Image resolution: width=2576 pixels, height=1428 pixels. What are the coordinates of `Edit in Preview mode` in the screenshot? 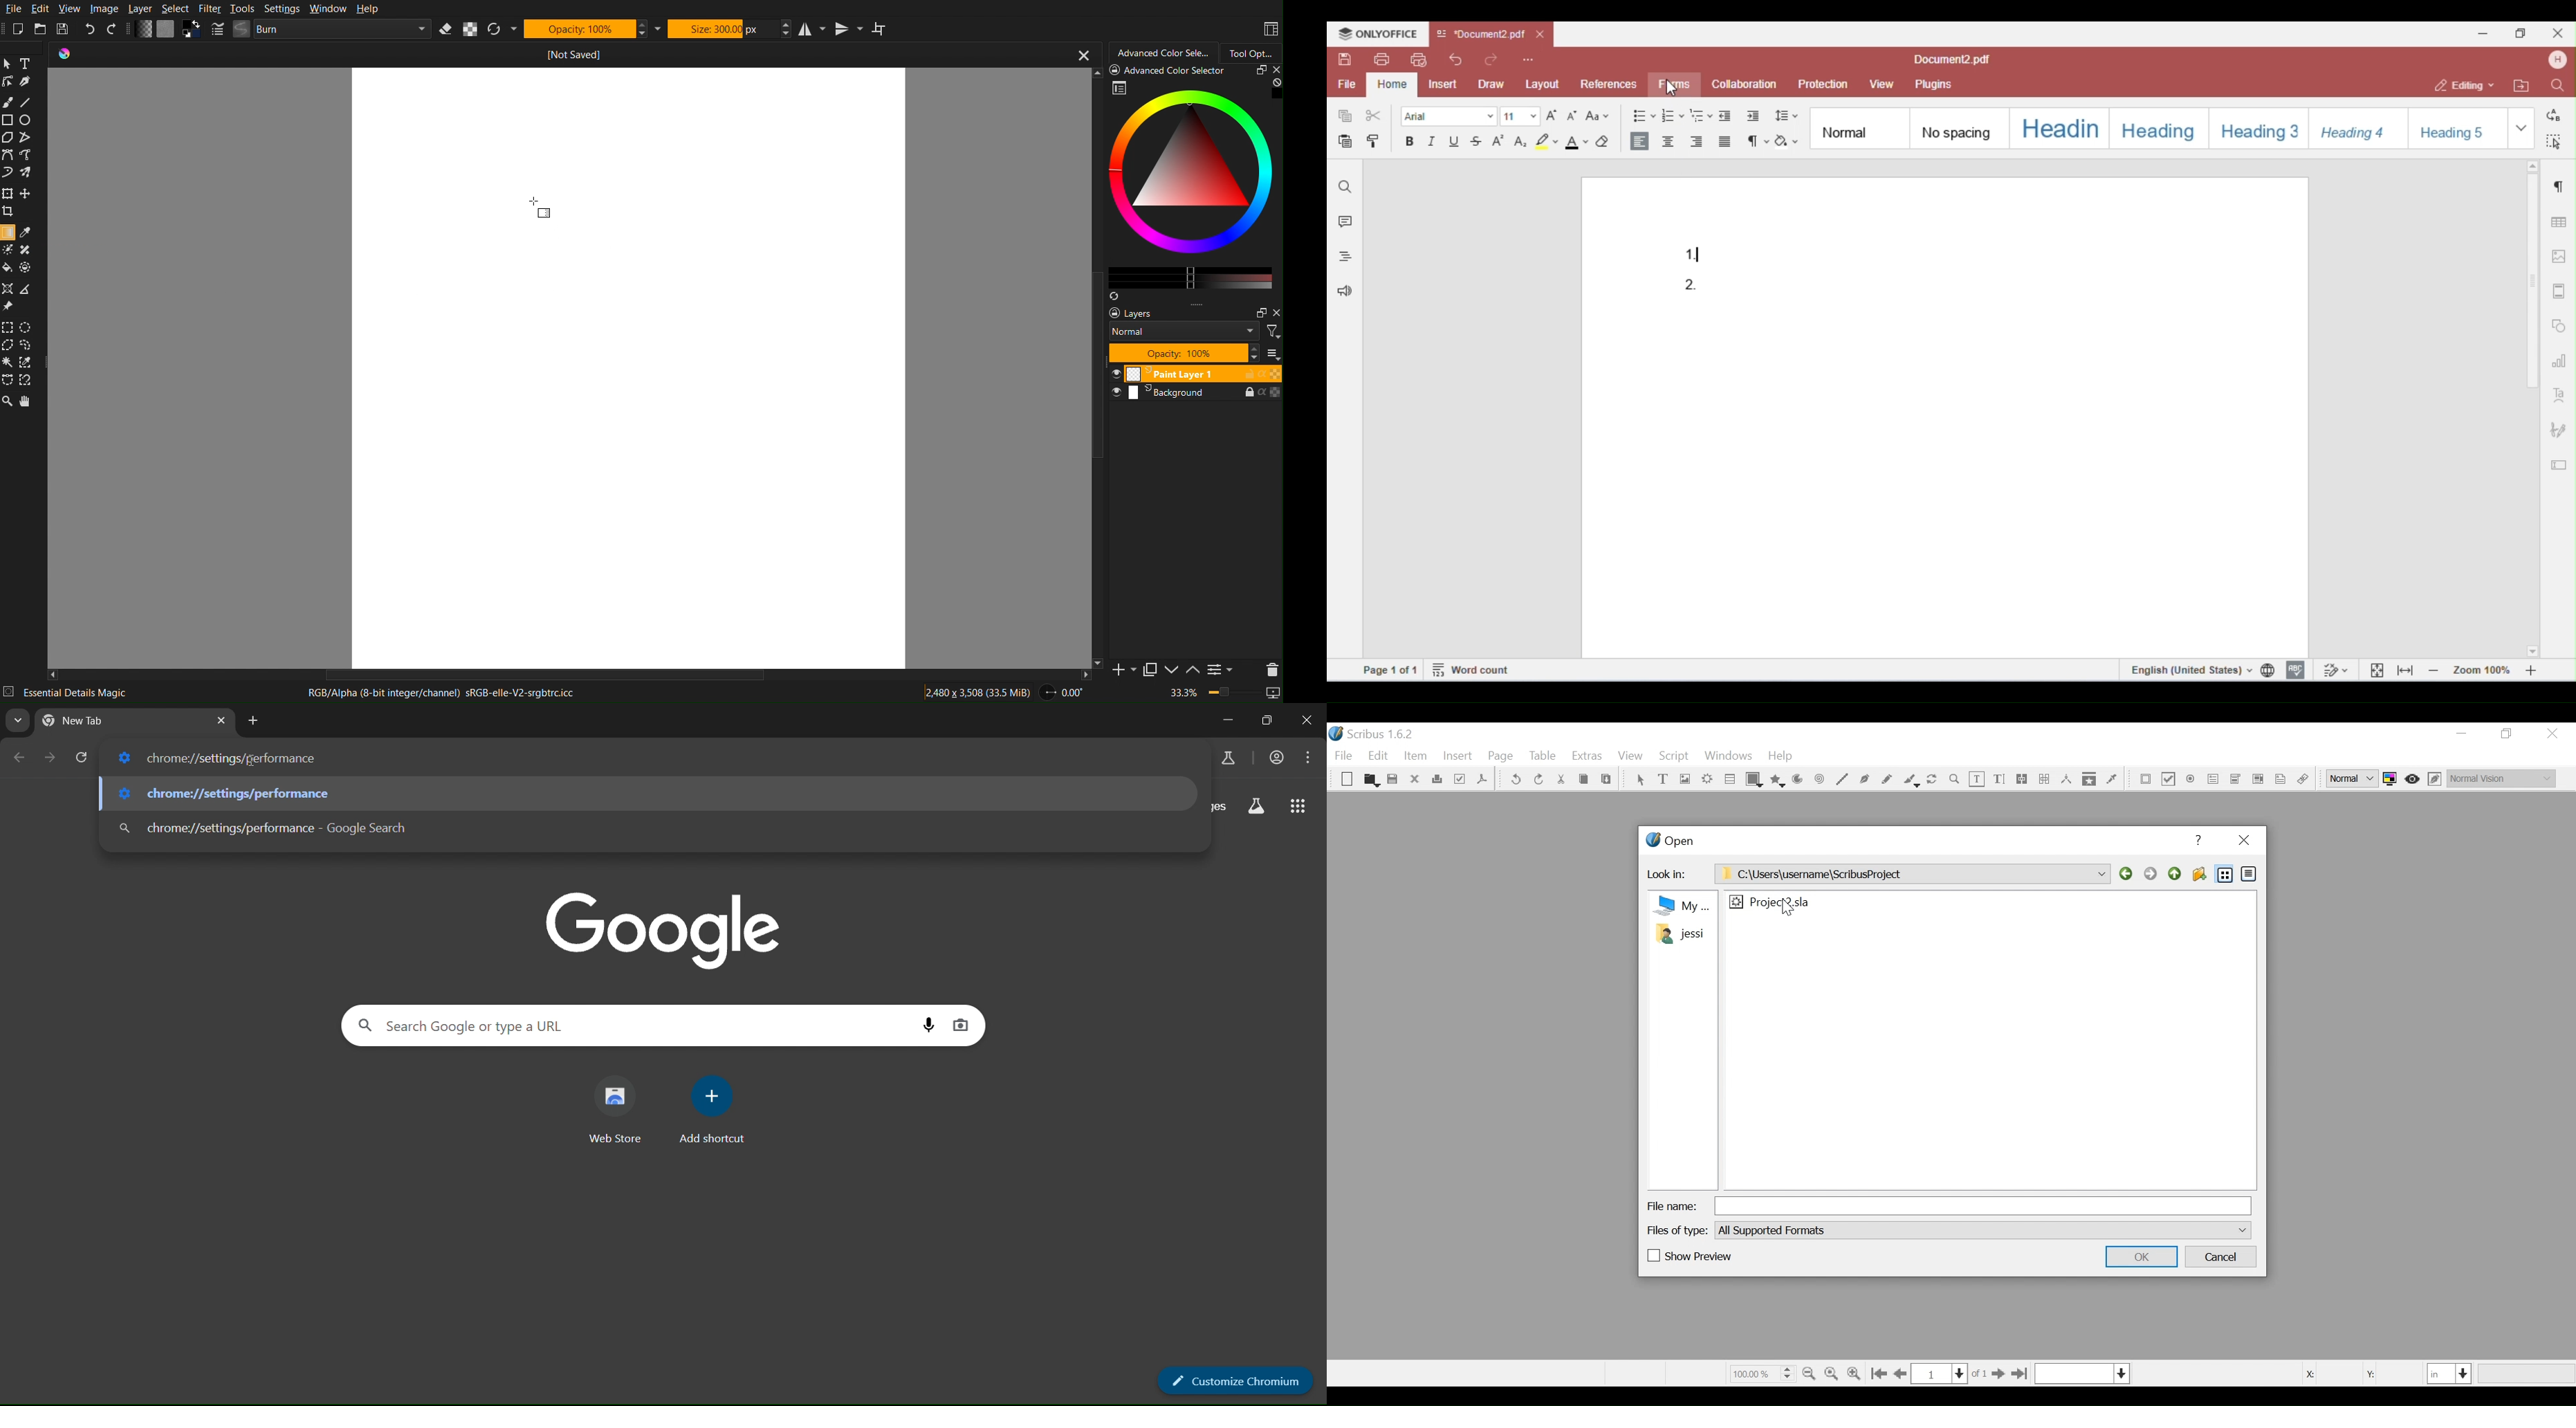 It's located at (2436, 779).